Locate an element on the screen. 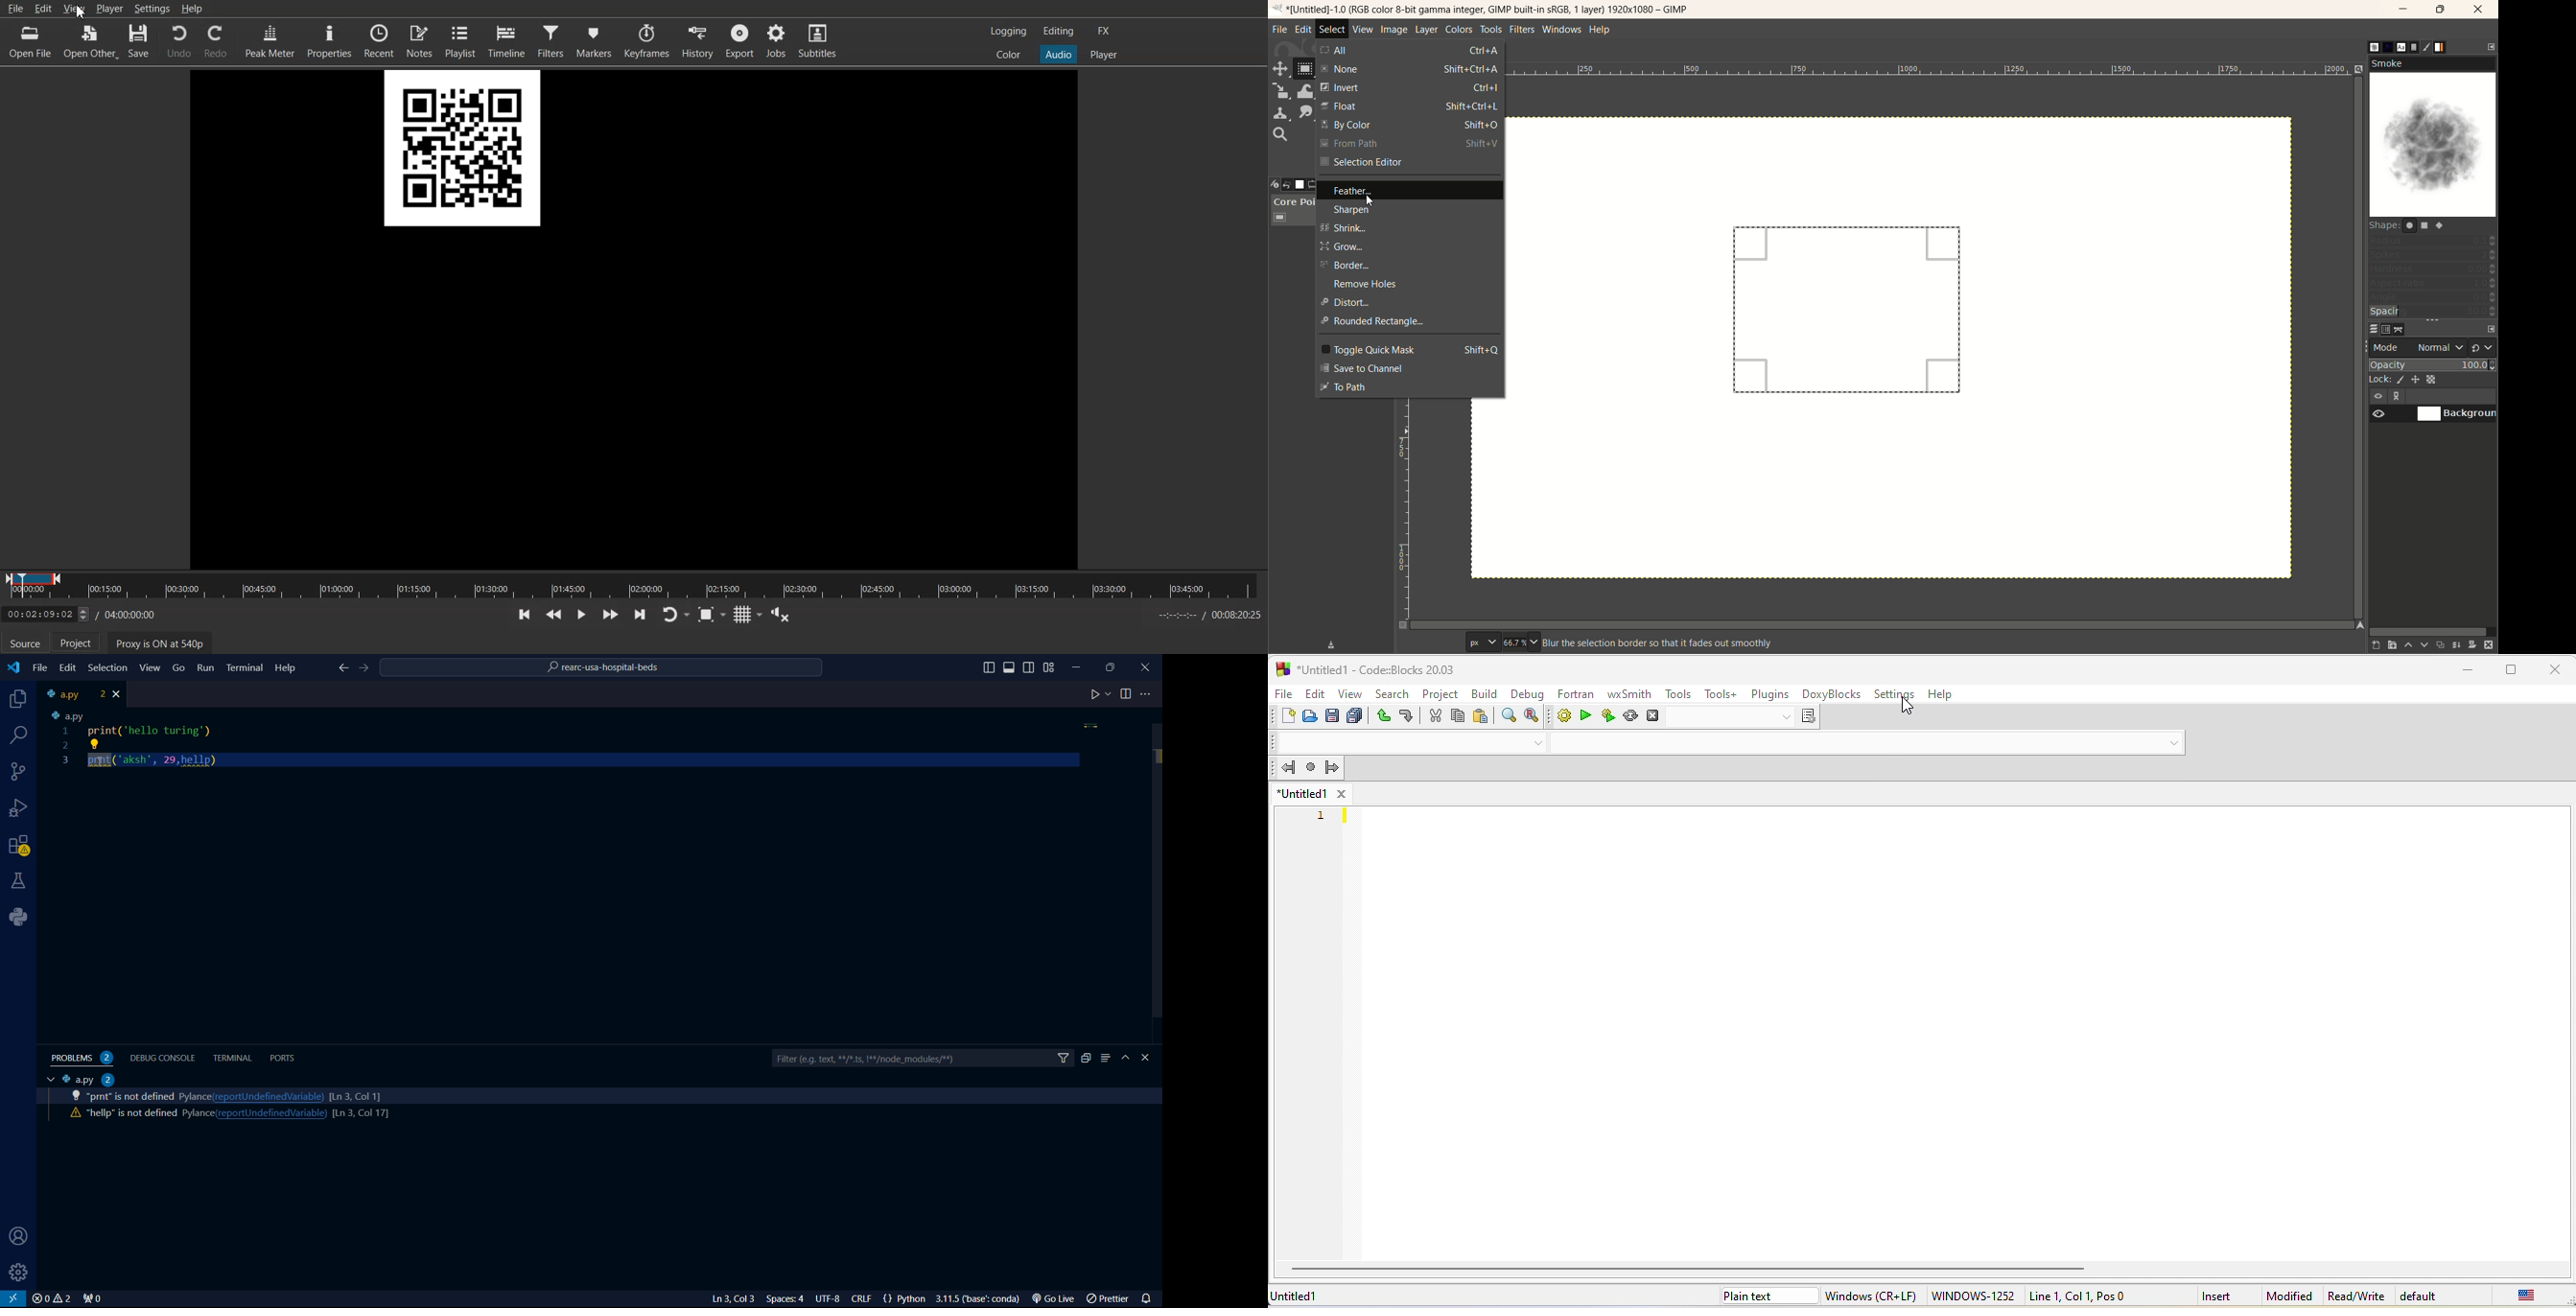 The height and width of the screenshot is (1316, 2576). channel is located at coordinates (2389, 330).